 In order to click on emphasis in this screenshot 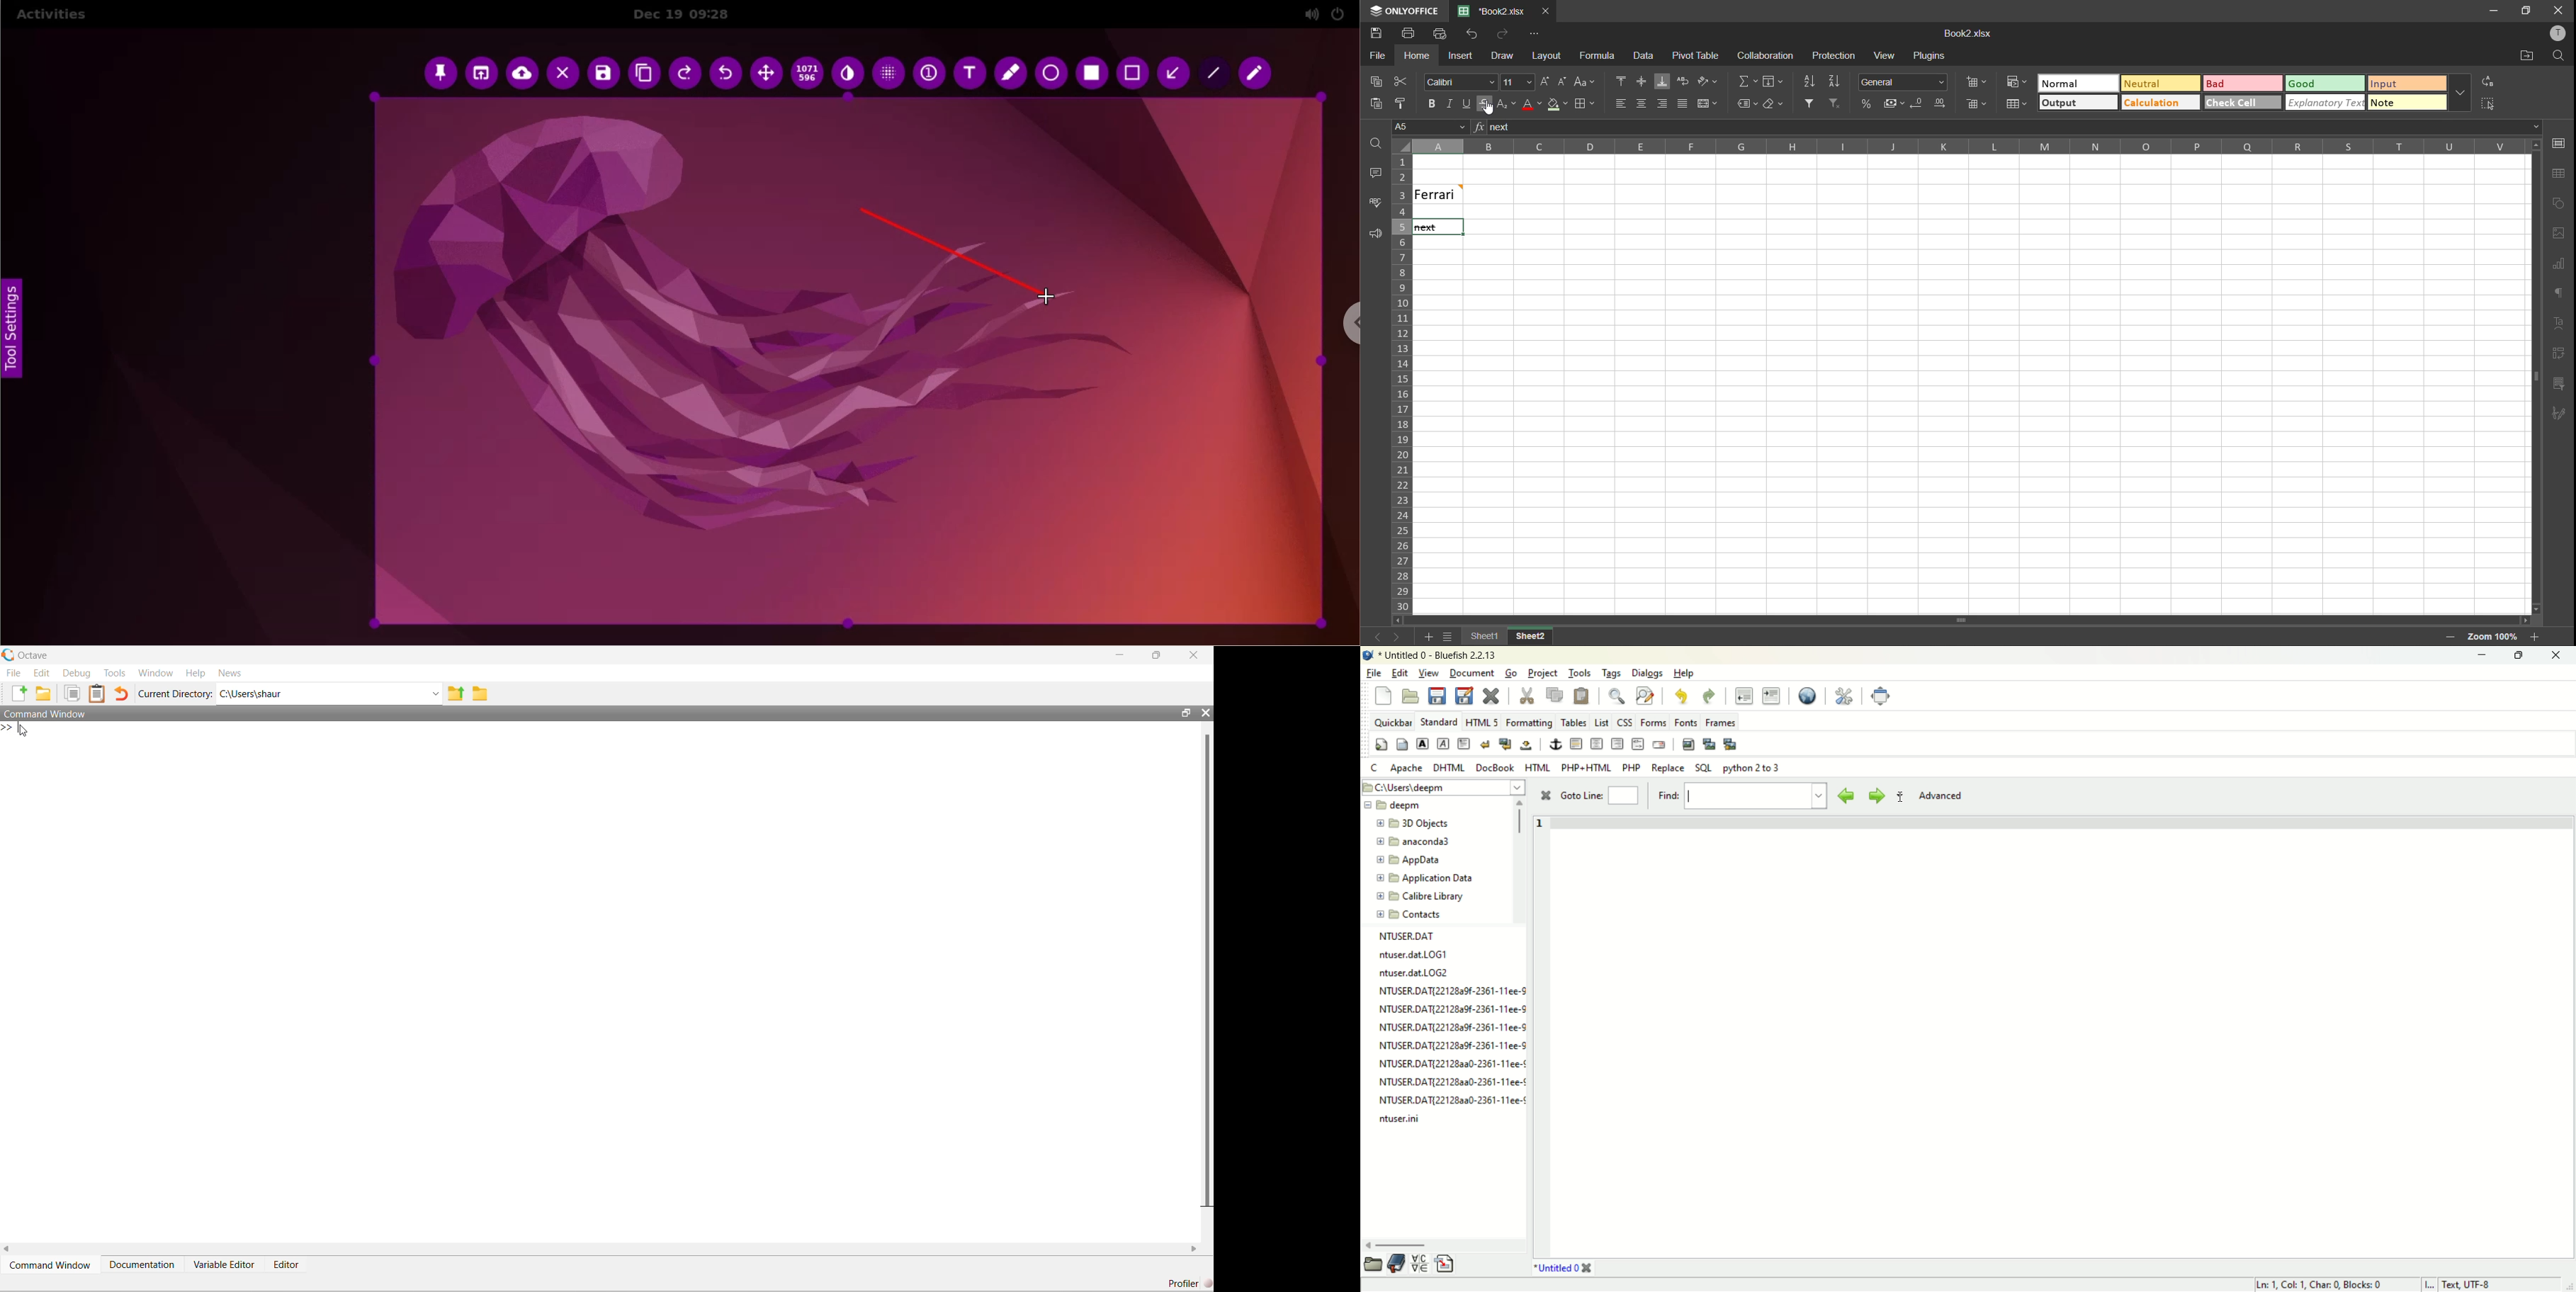, I will do `click(1443, 744)`.